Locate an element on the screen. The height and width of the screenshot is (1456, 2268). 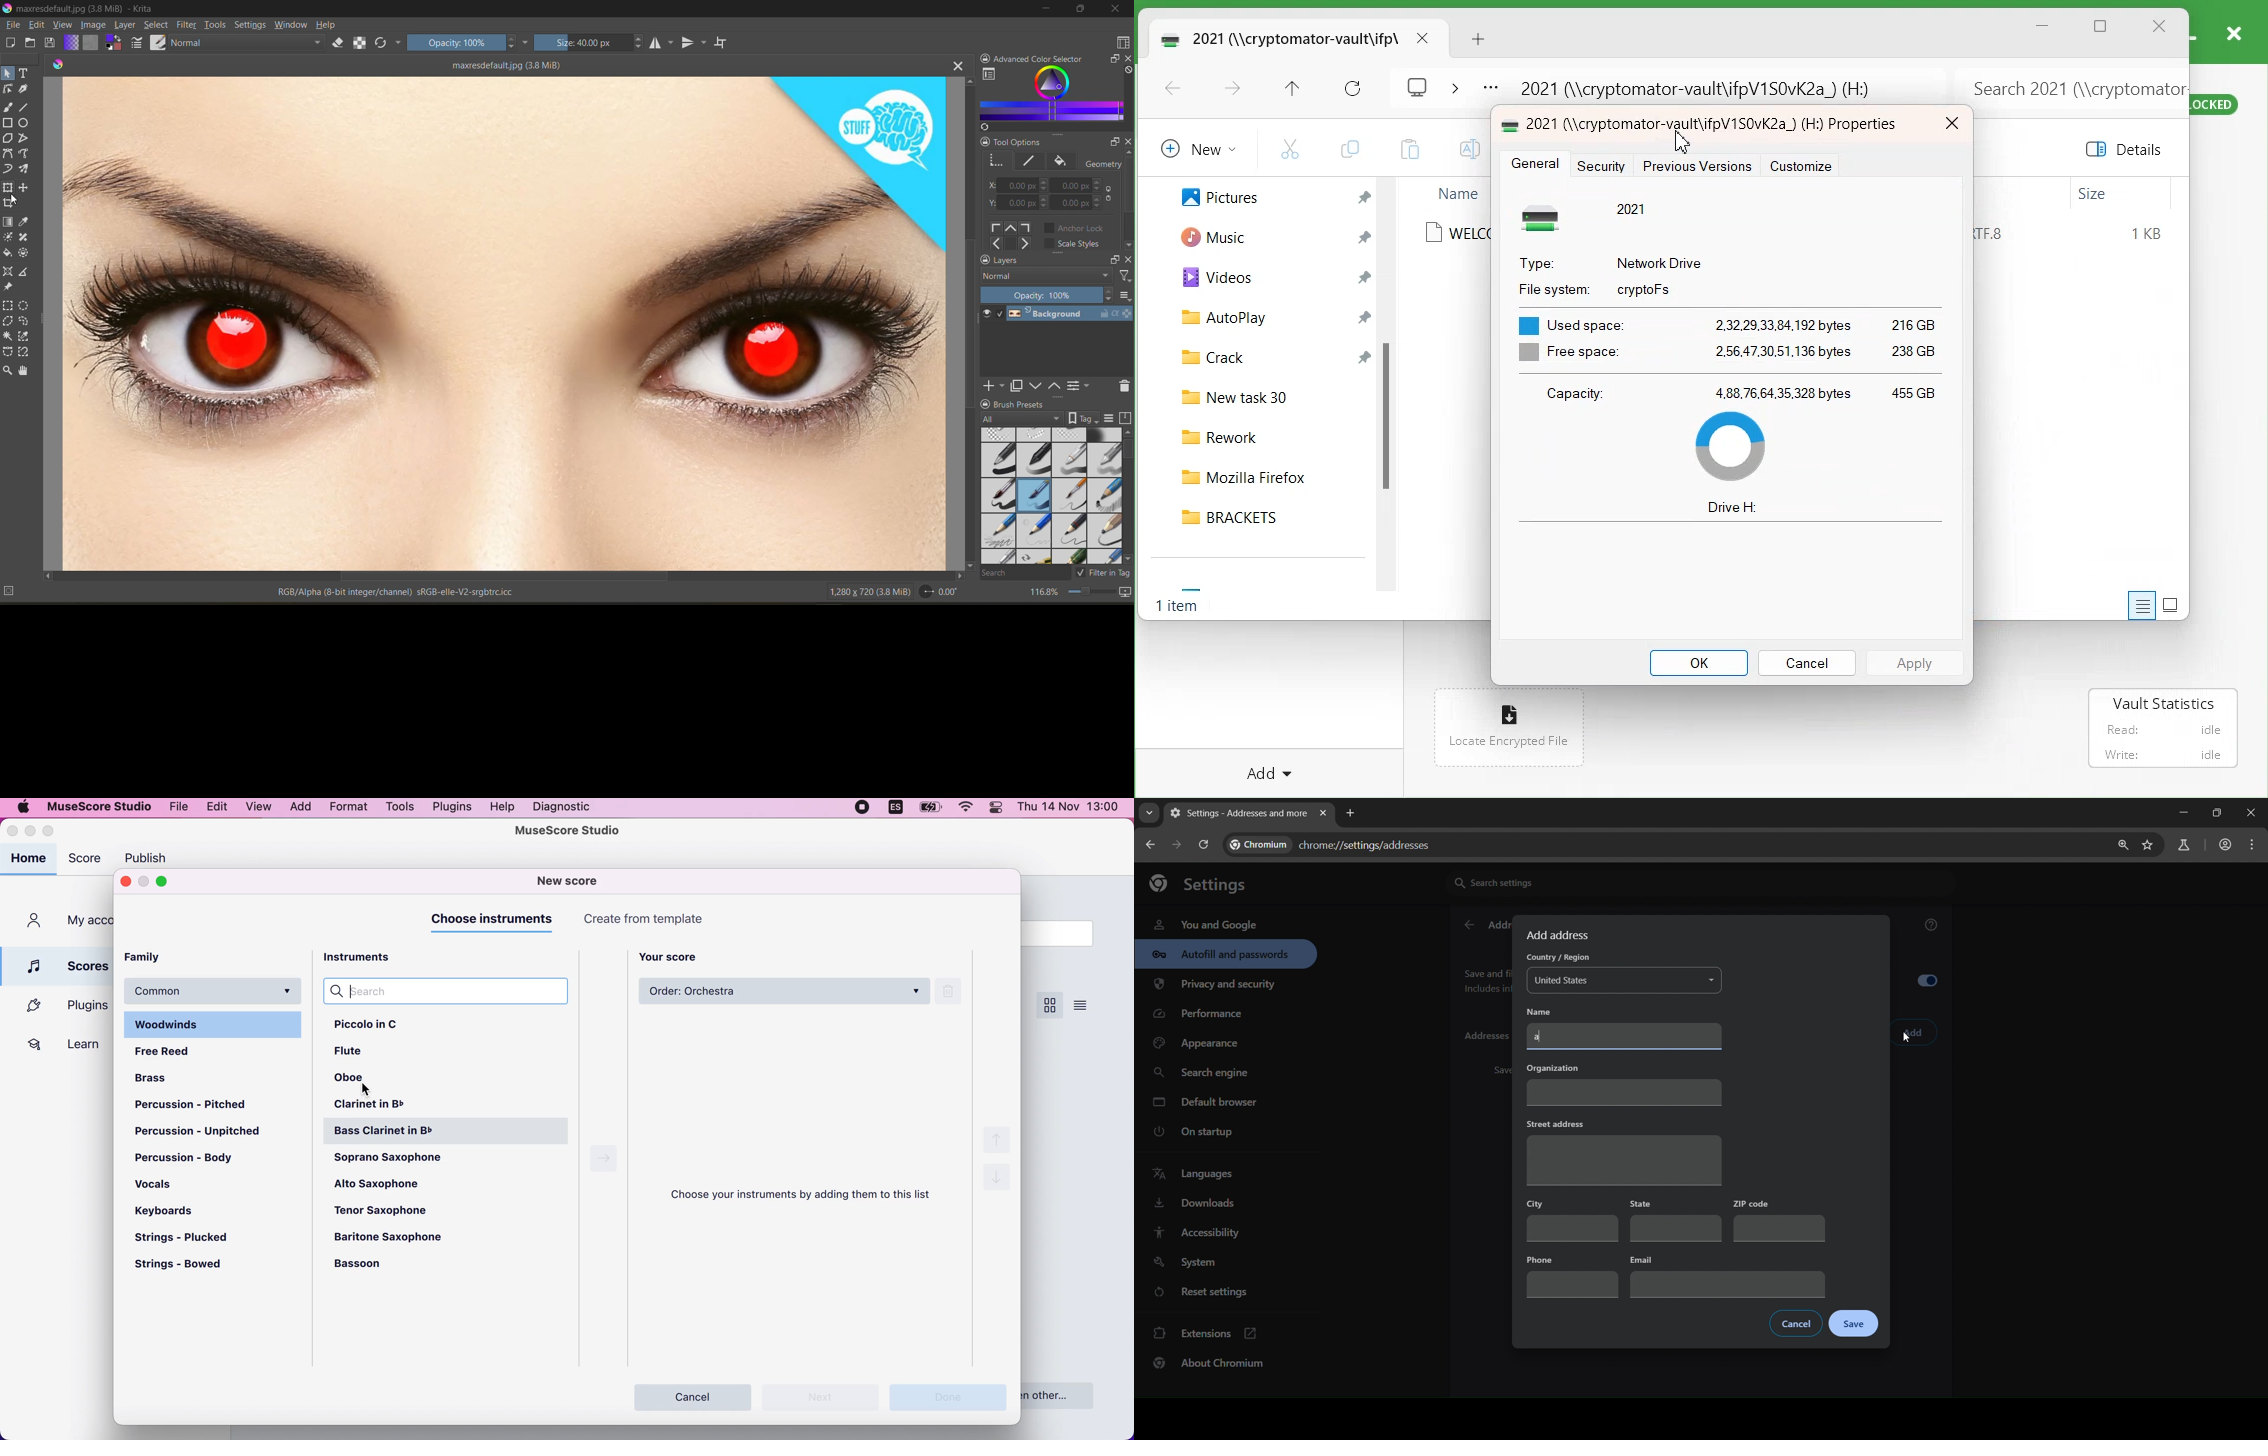
float docker is located at coordinates (1113, 60).